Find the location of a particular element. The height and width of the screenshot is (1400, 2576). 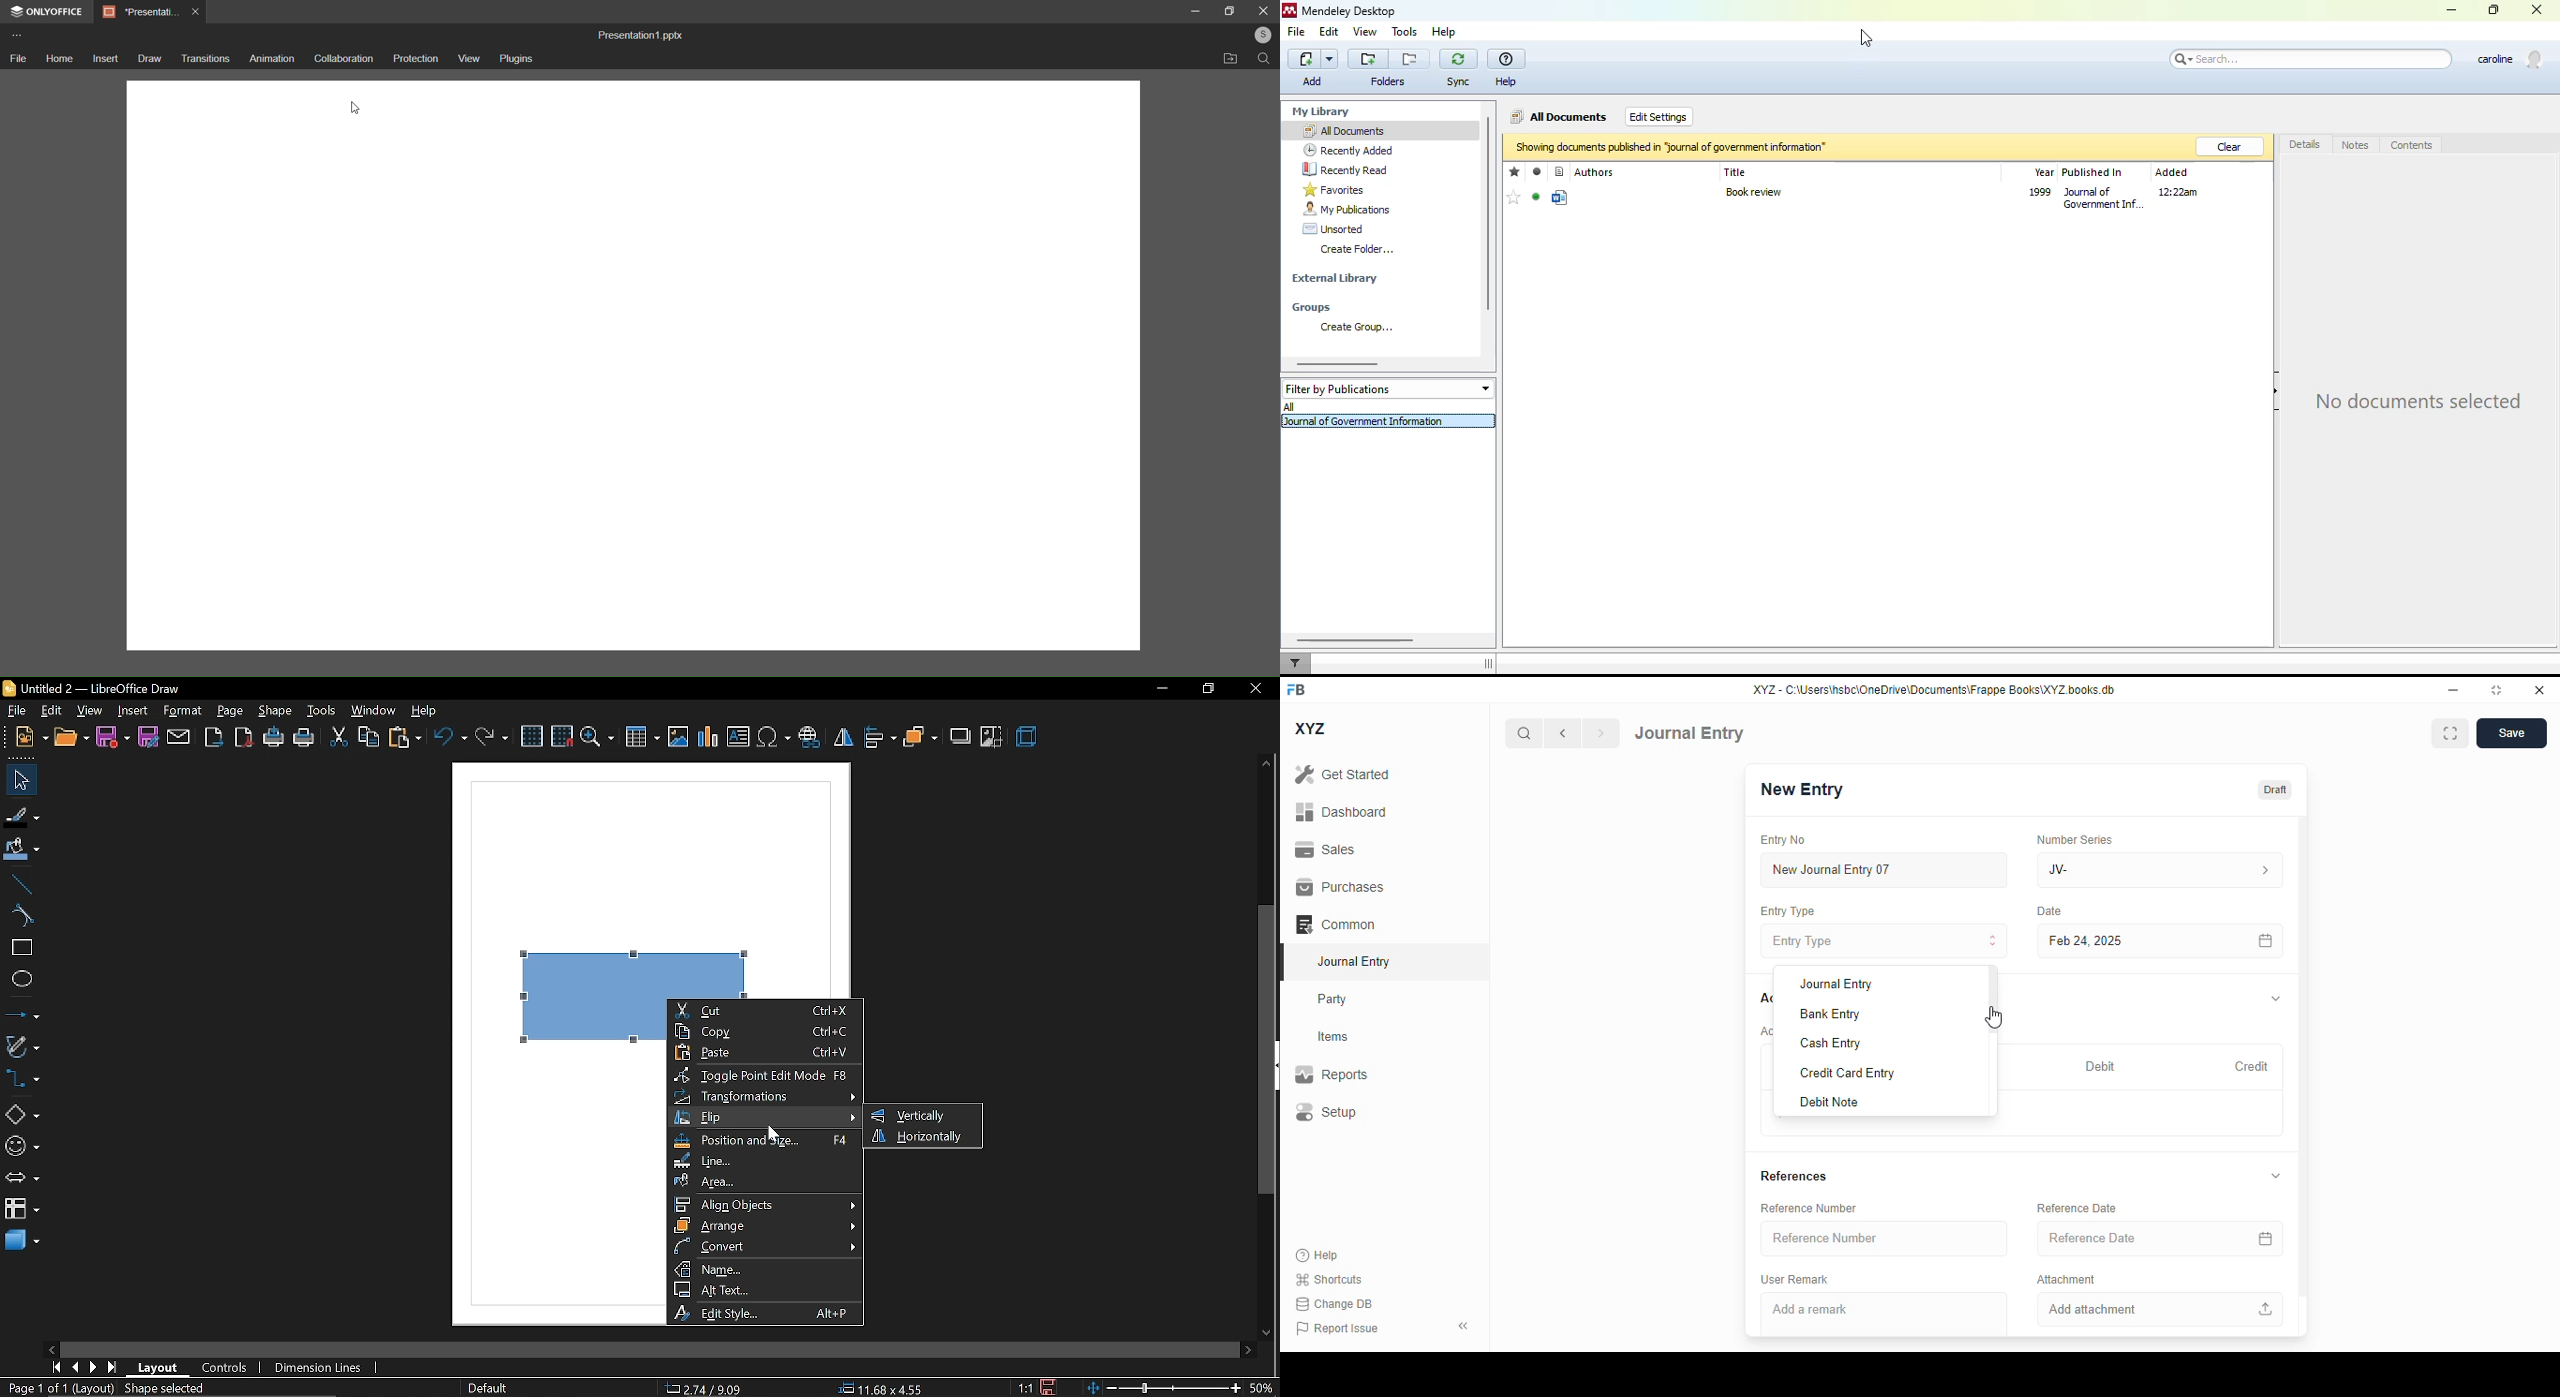

reference number is located at coordinates (1885, 1239).